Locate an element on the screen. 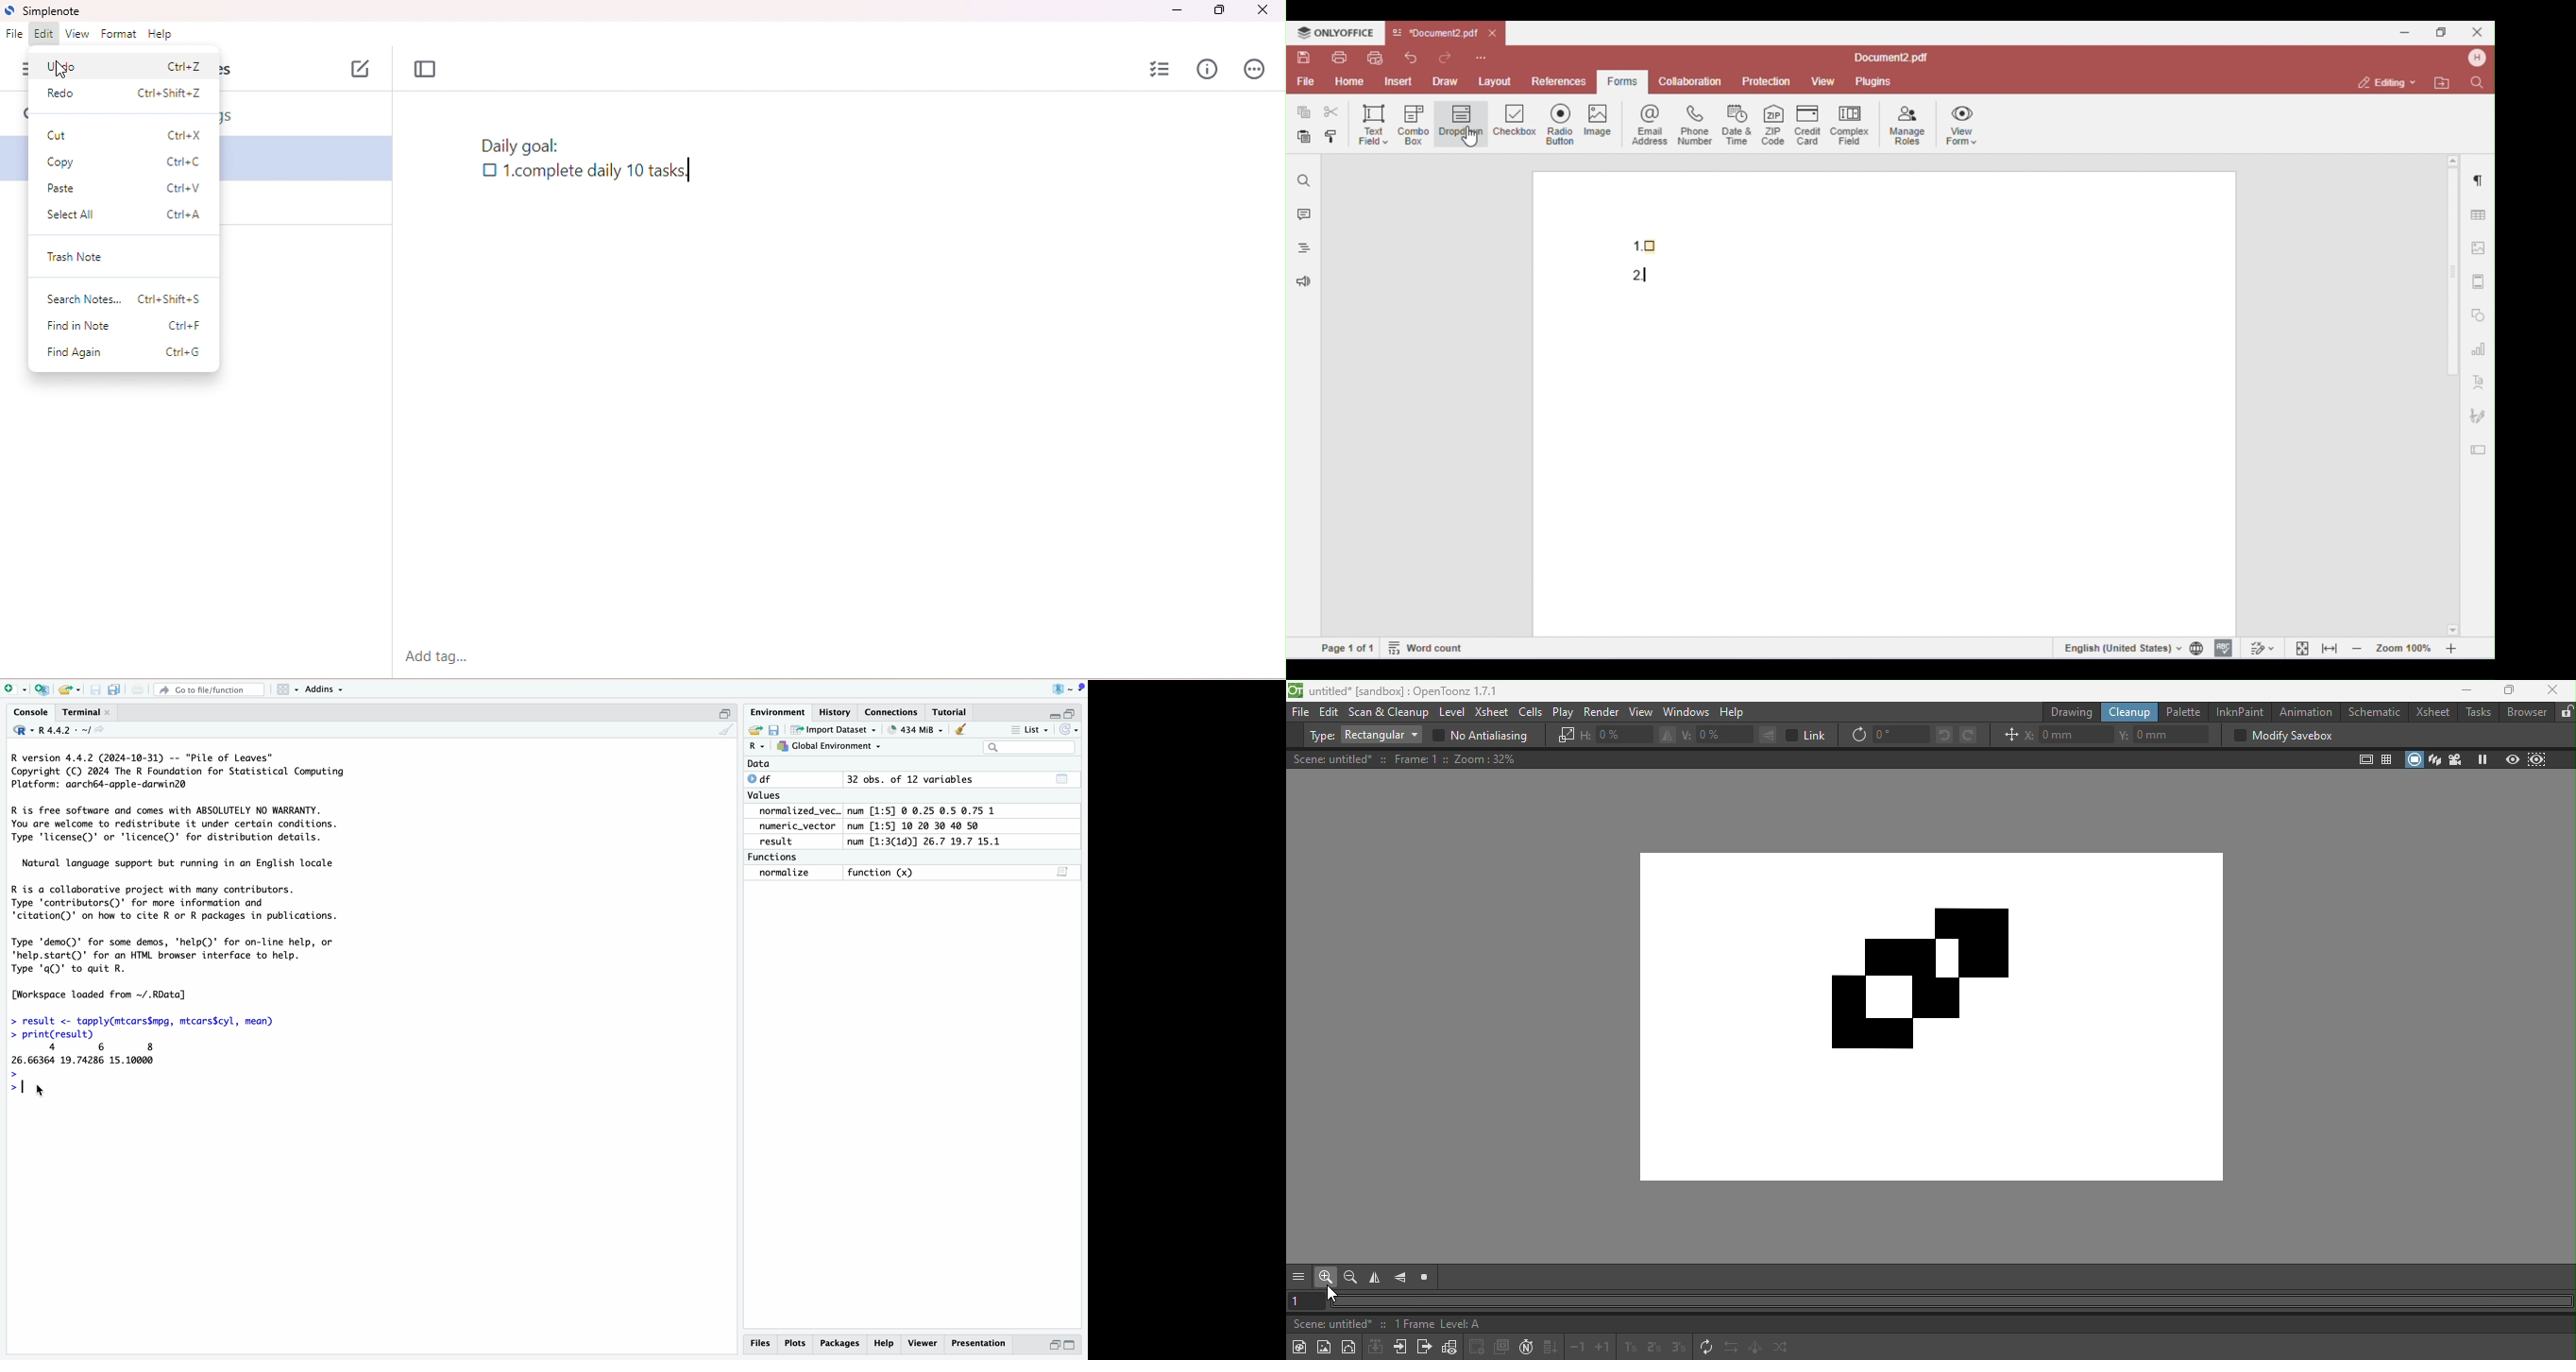 Image resolution: width=2576 pixels, height=1372 pixels. num [1:5] 10 20 30 40 50 is located at coordinates (915, 825).